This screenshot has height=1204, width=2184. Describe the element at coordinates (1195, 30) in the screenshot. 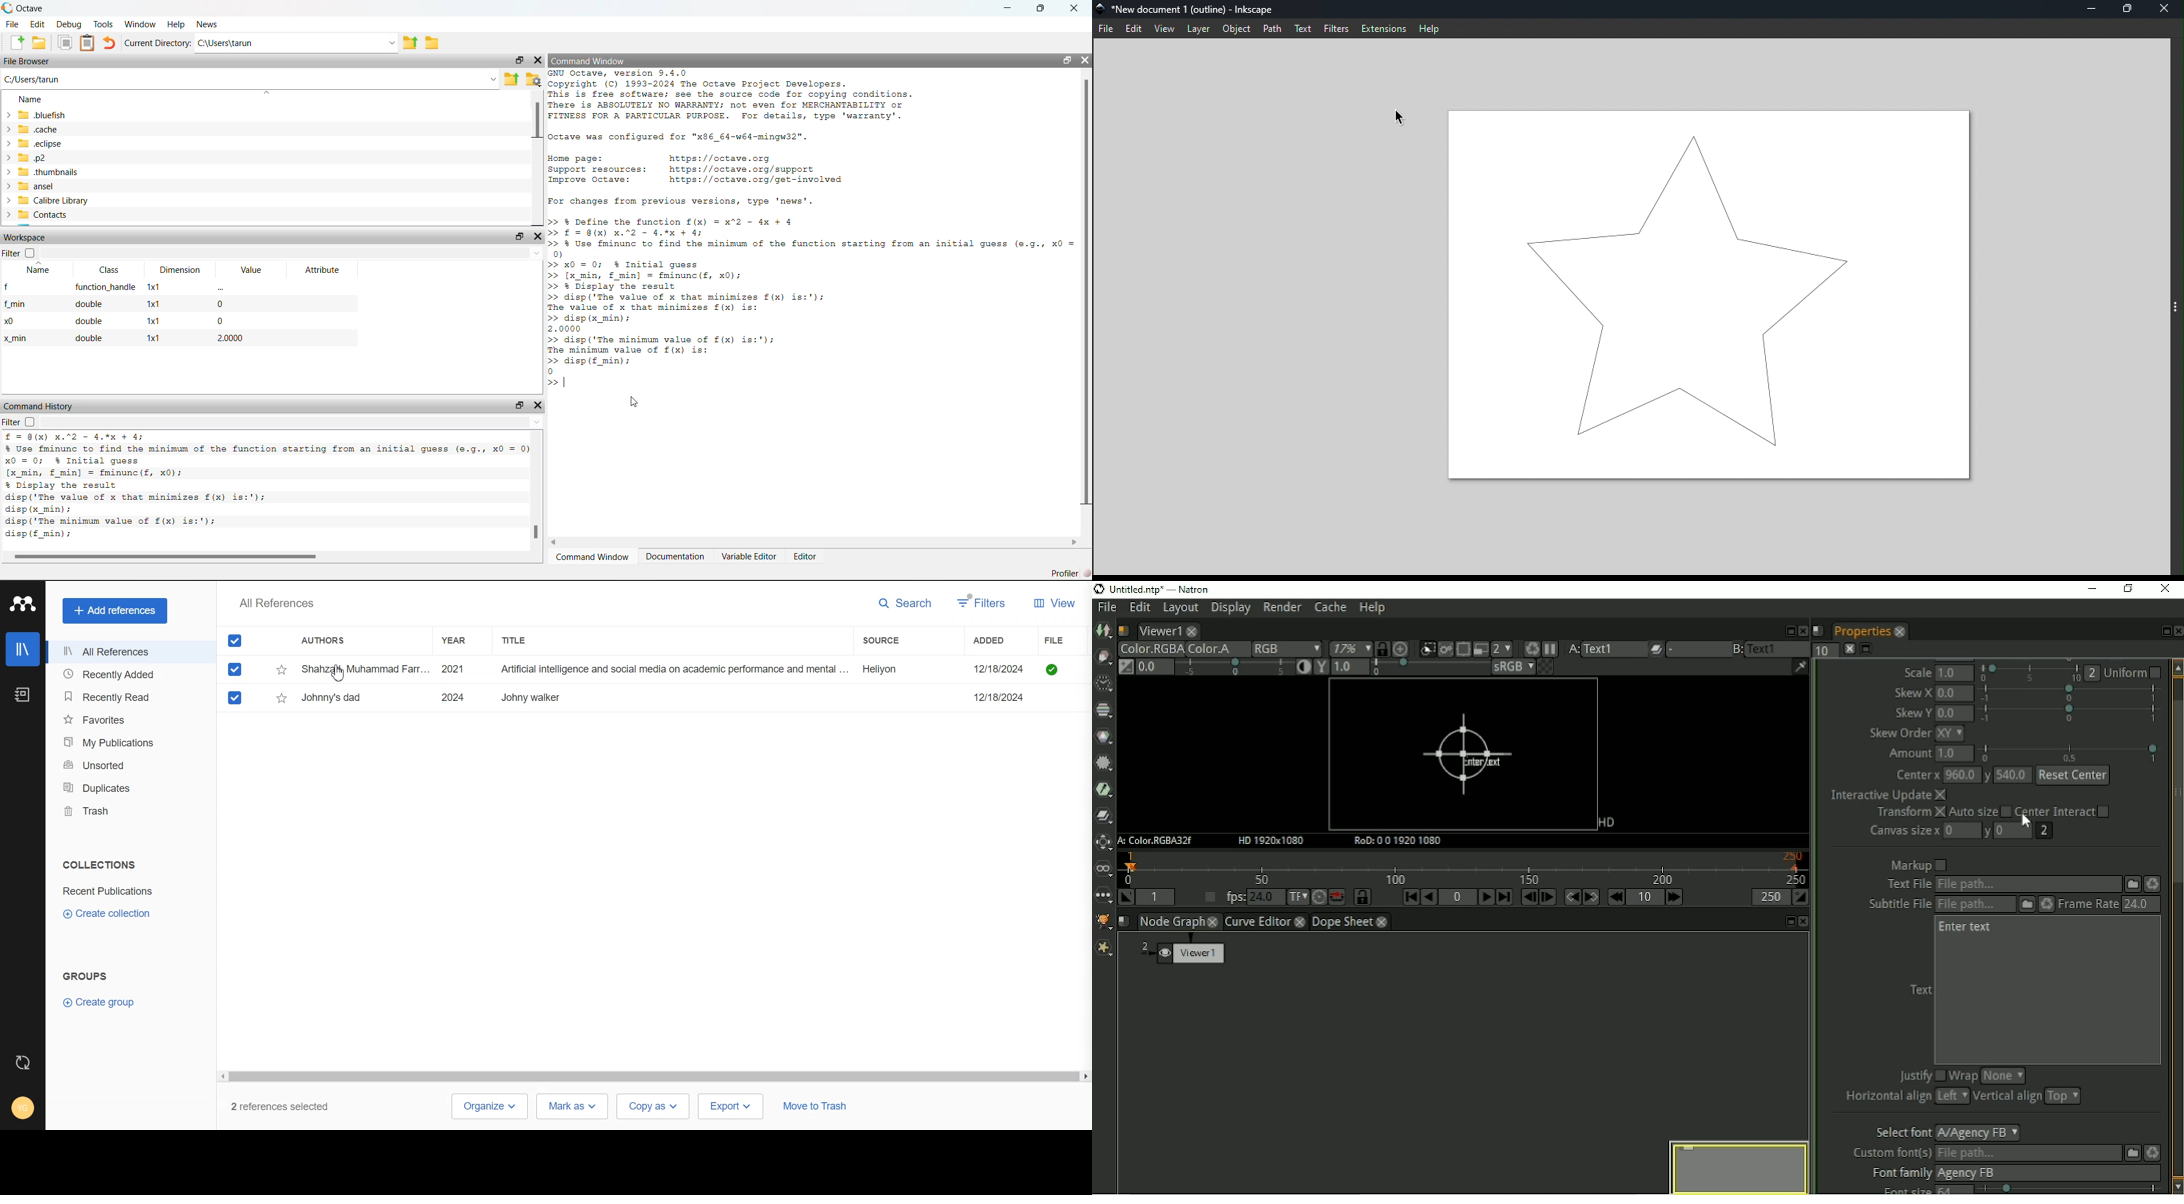

I see `Layer` at that location.